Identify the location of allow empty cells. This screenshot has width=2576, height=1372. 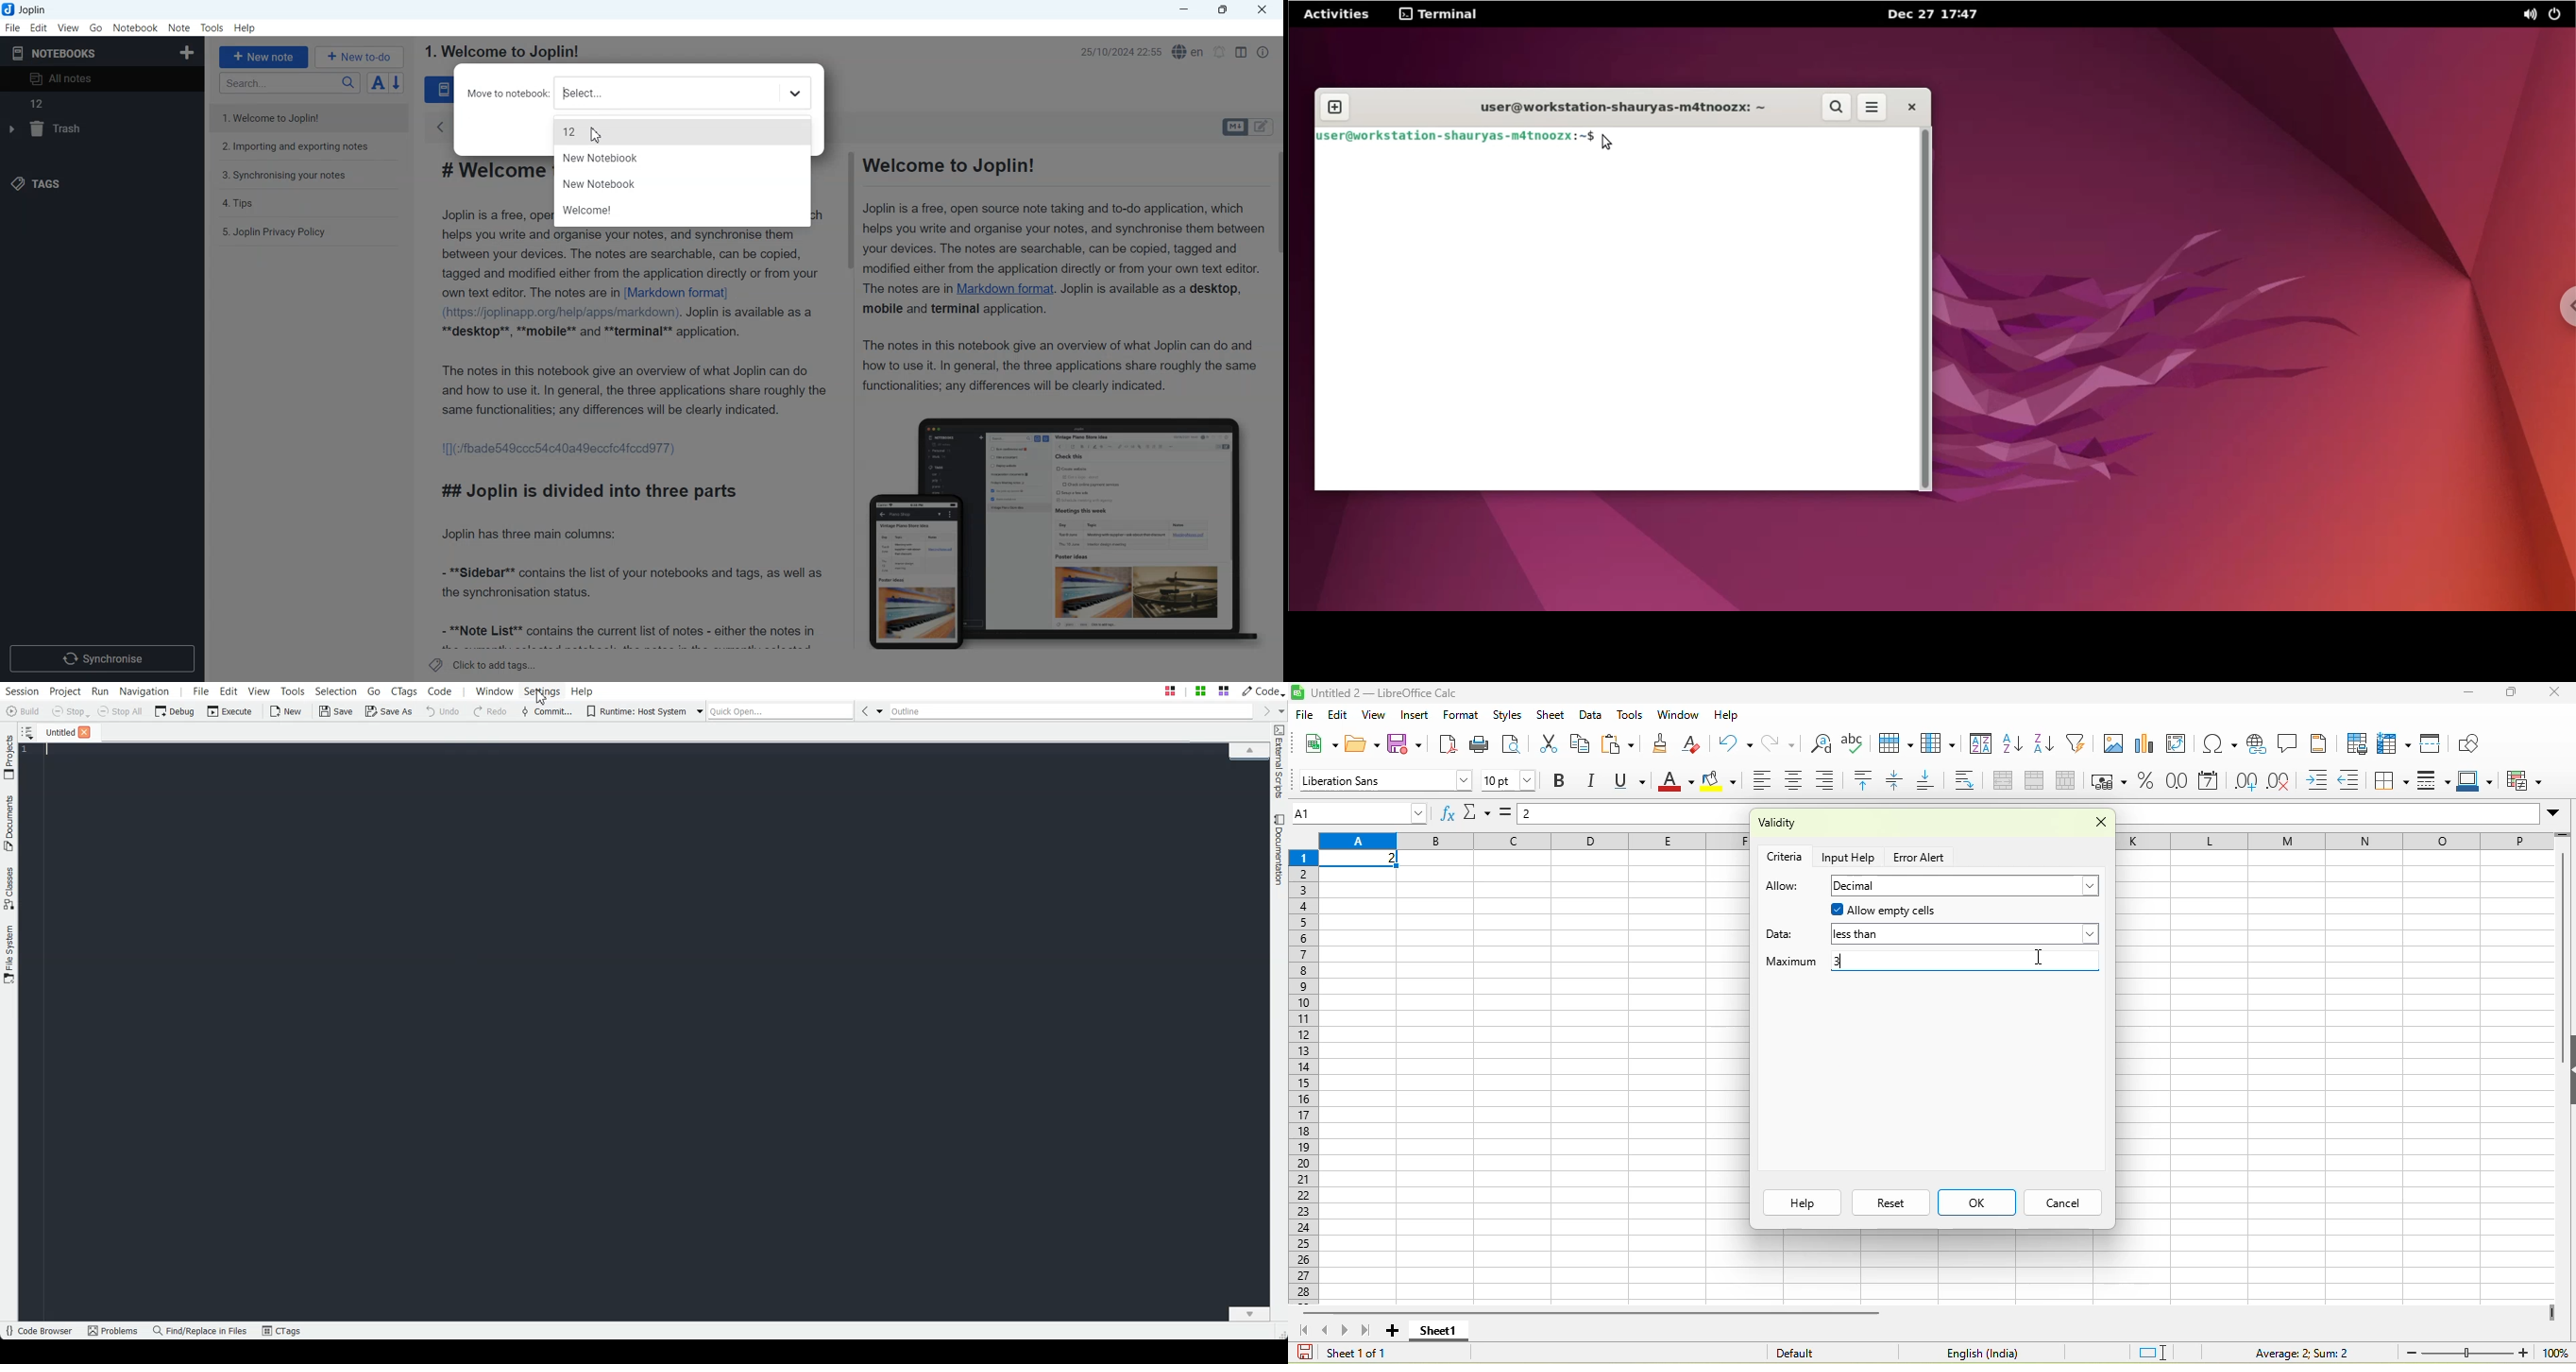
(1940, 911).